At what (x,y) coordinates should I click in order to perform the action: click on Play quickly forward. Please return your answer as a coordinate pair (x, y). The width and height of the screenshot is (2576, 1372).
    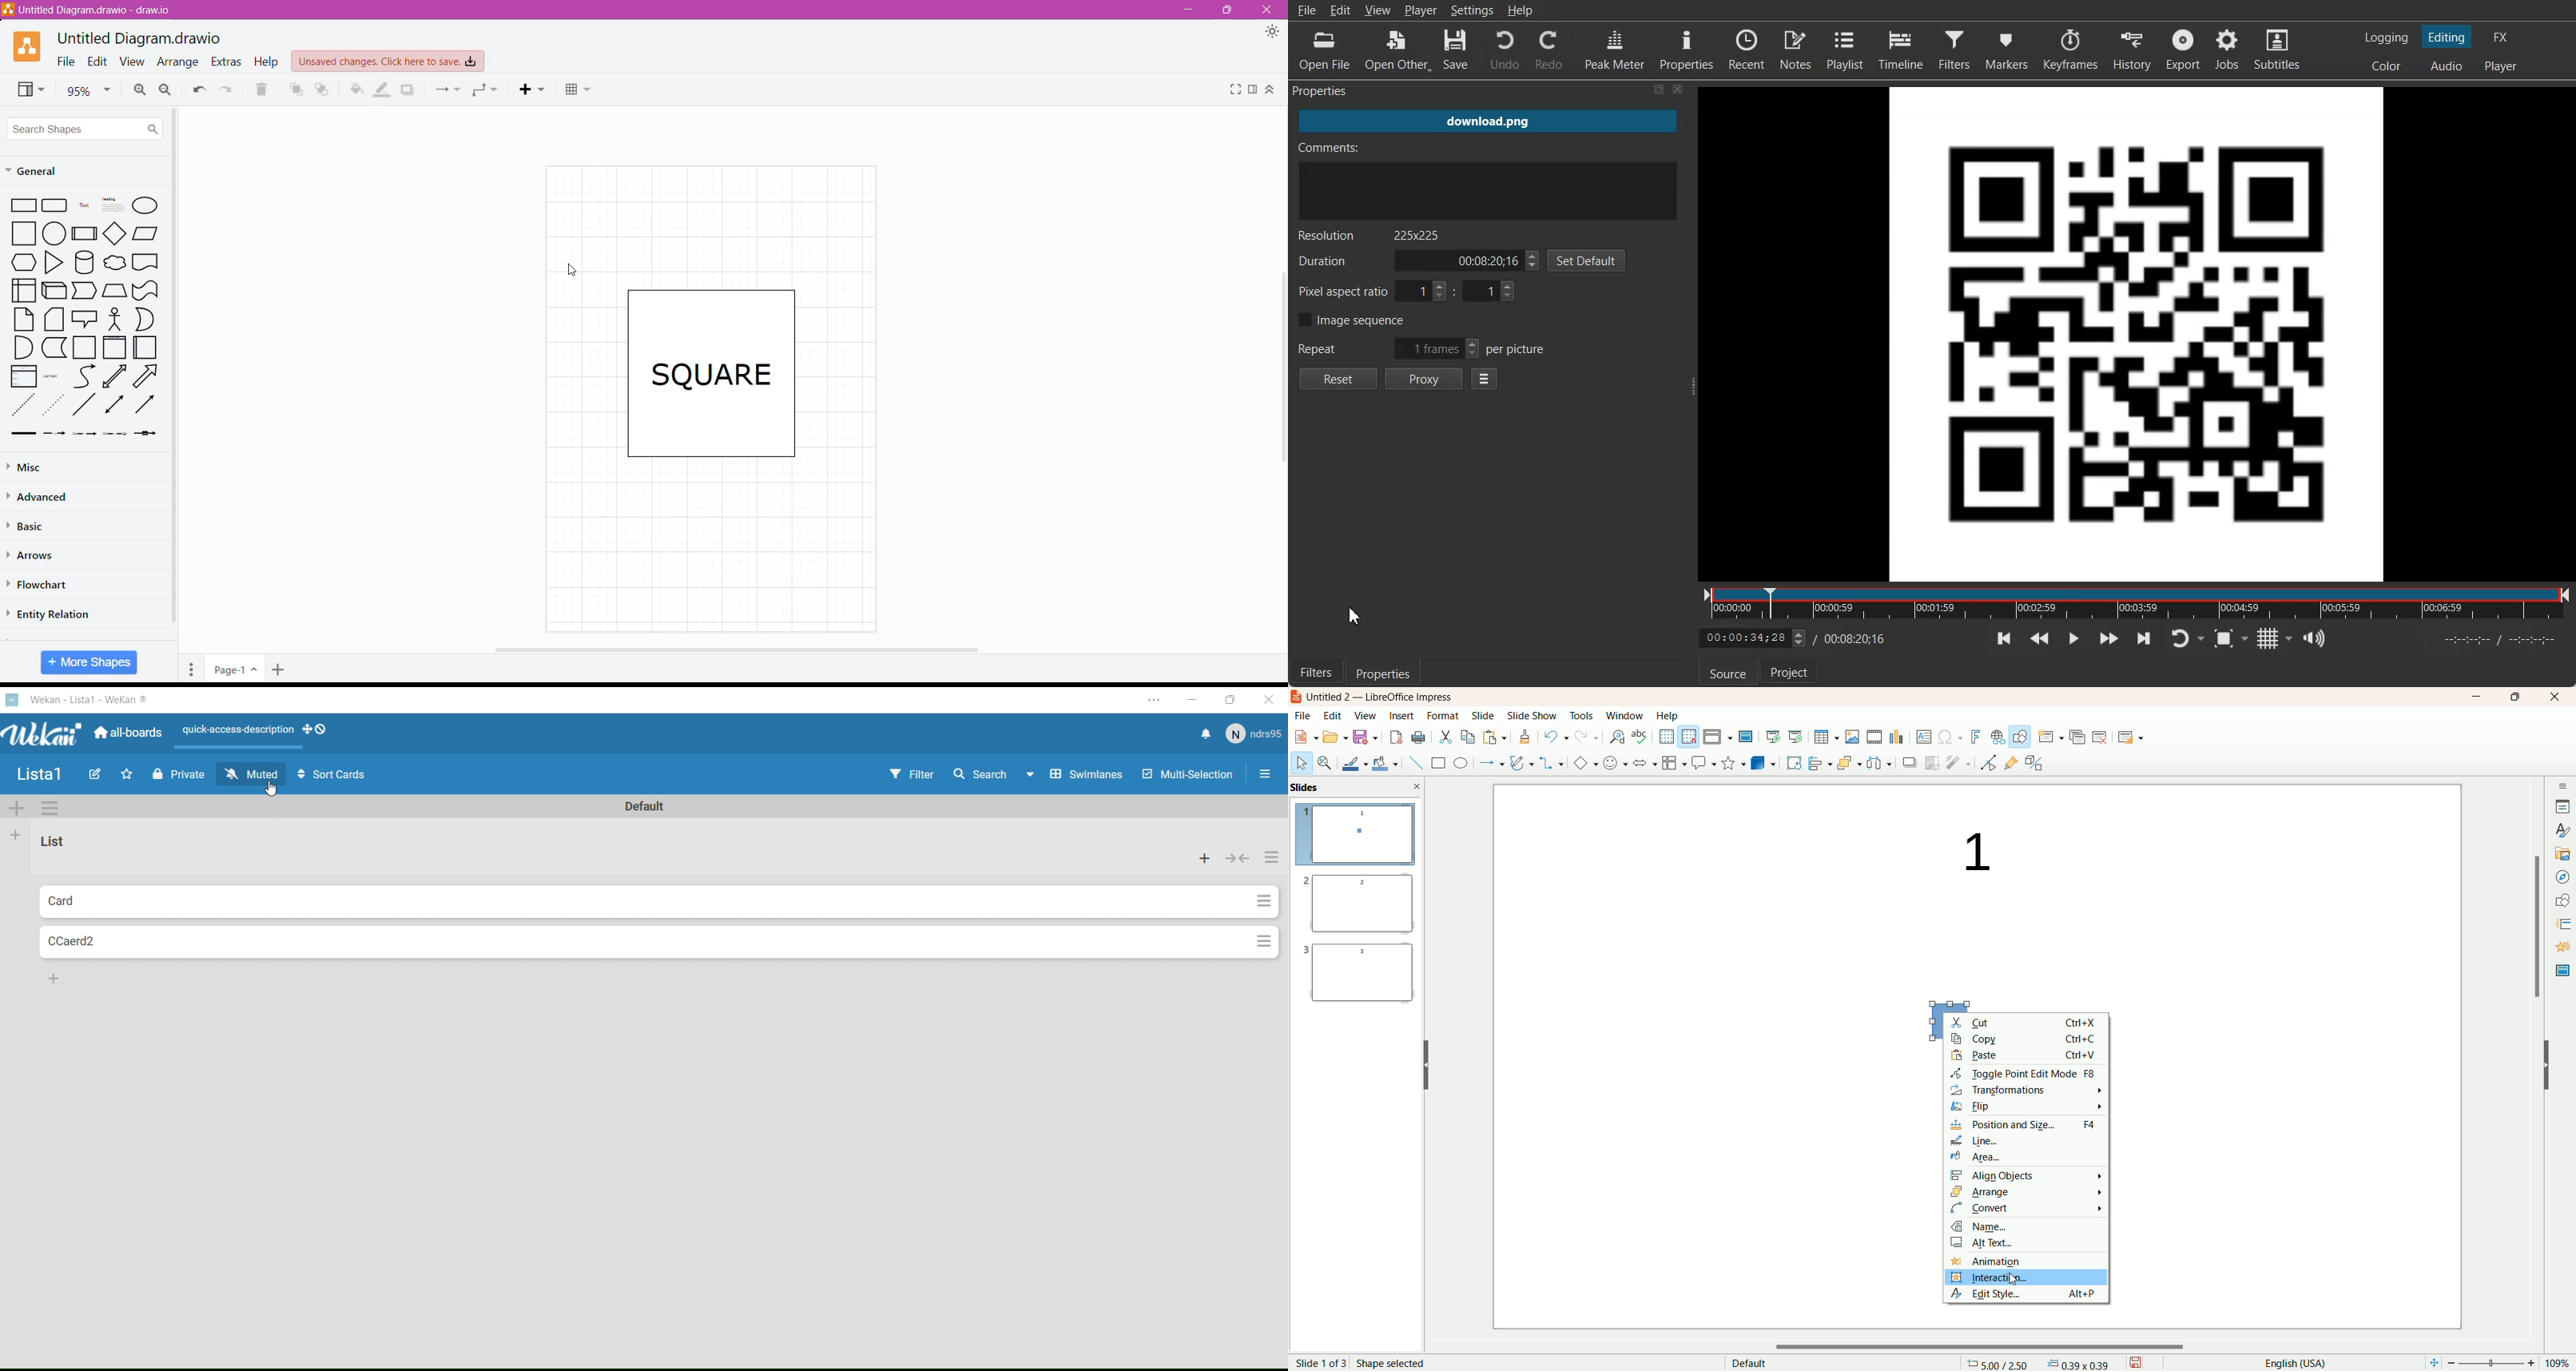
    Looking at the image, I should click on (2109, 638).